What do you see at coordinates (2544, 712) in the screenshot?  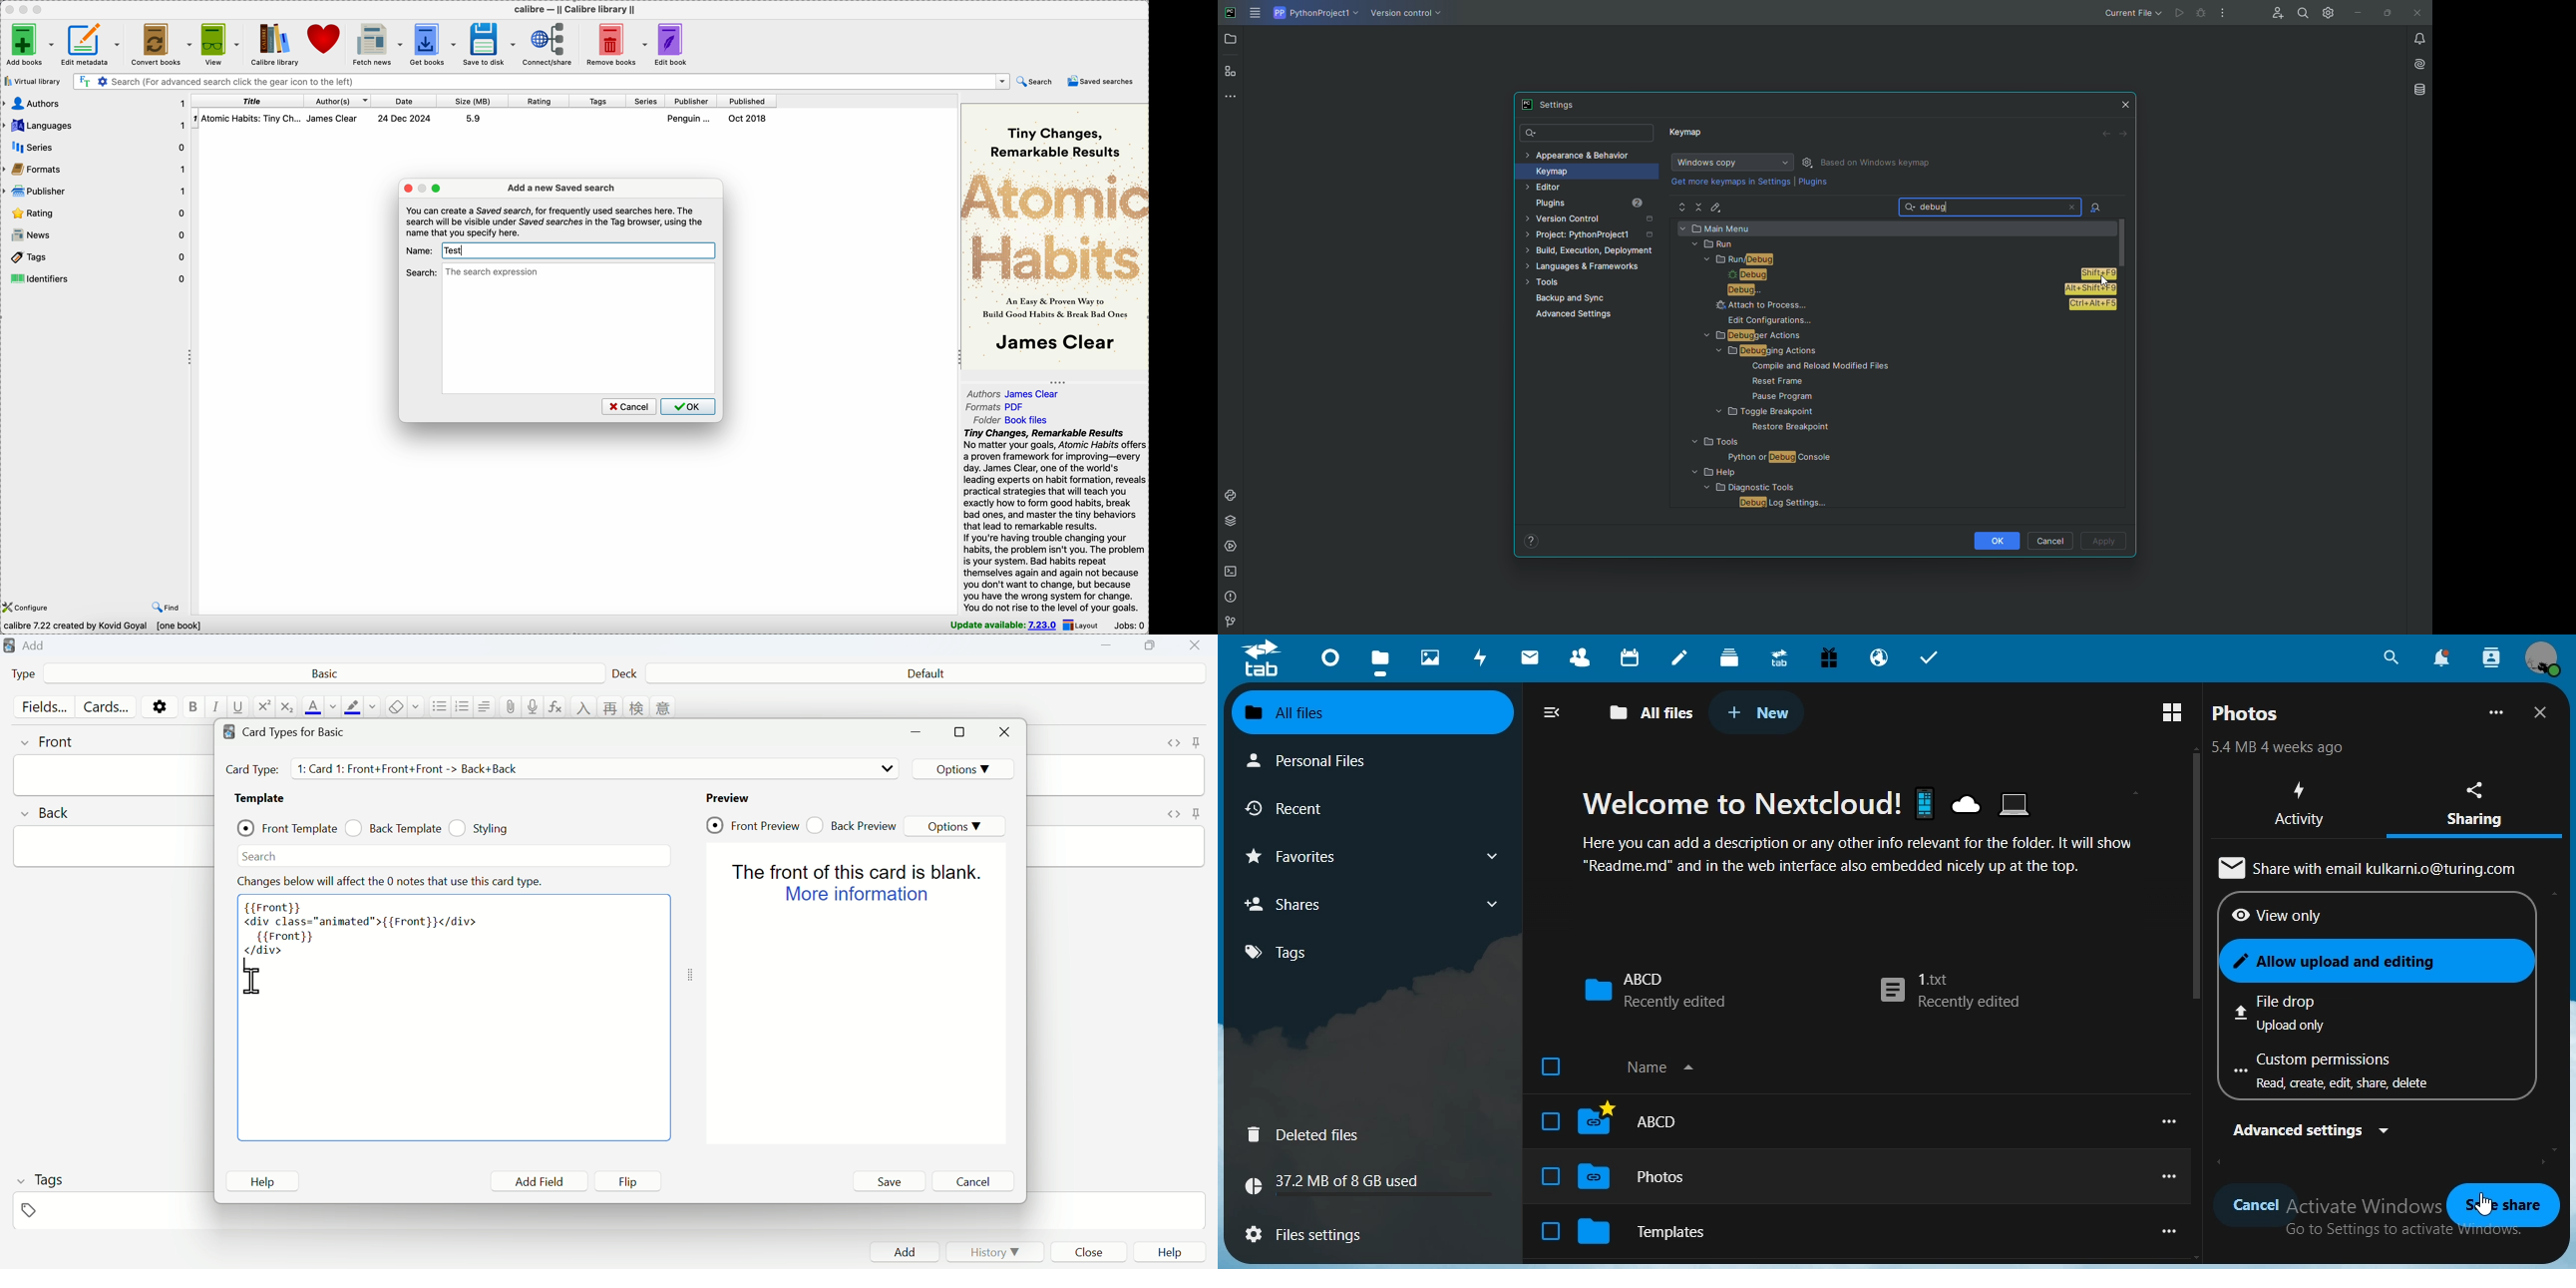 I see `close` at bounding box center [2544, 712].